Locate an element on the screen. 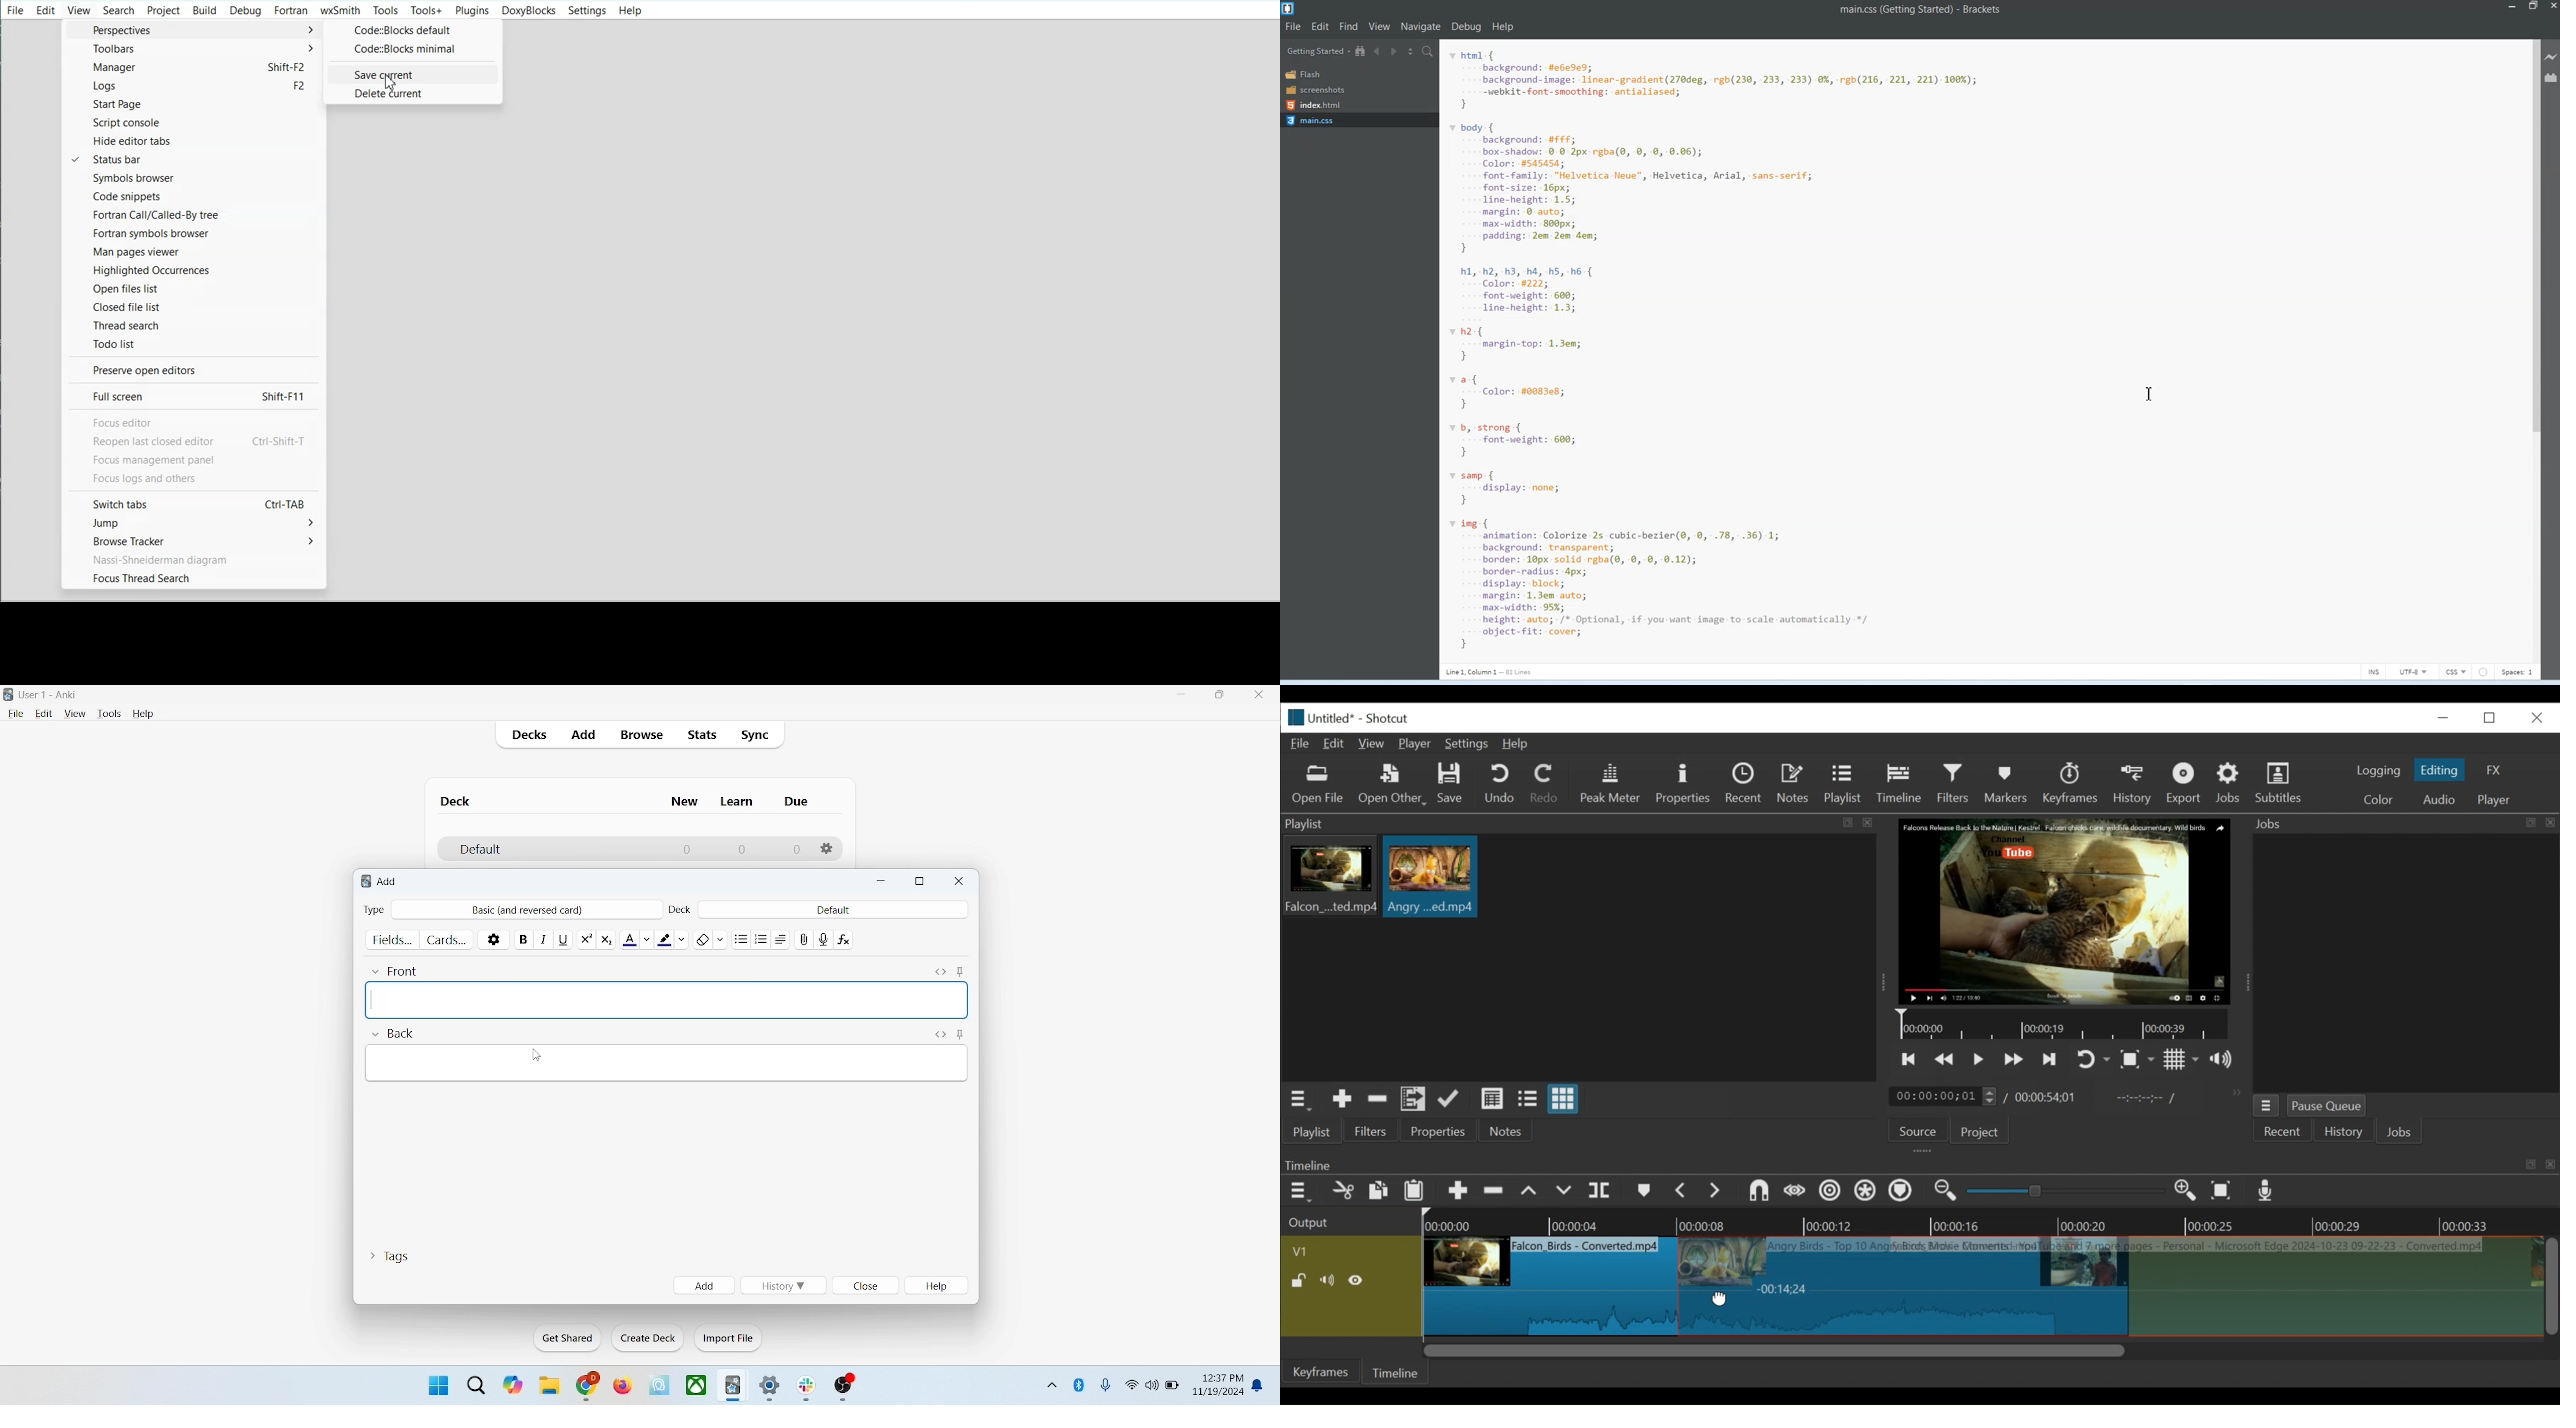  Playlist is located at coordinates (1843, 785).